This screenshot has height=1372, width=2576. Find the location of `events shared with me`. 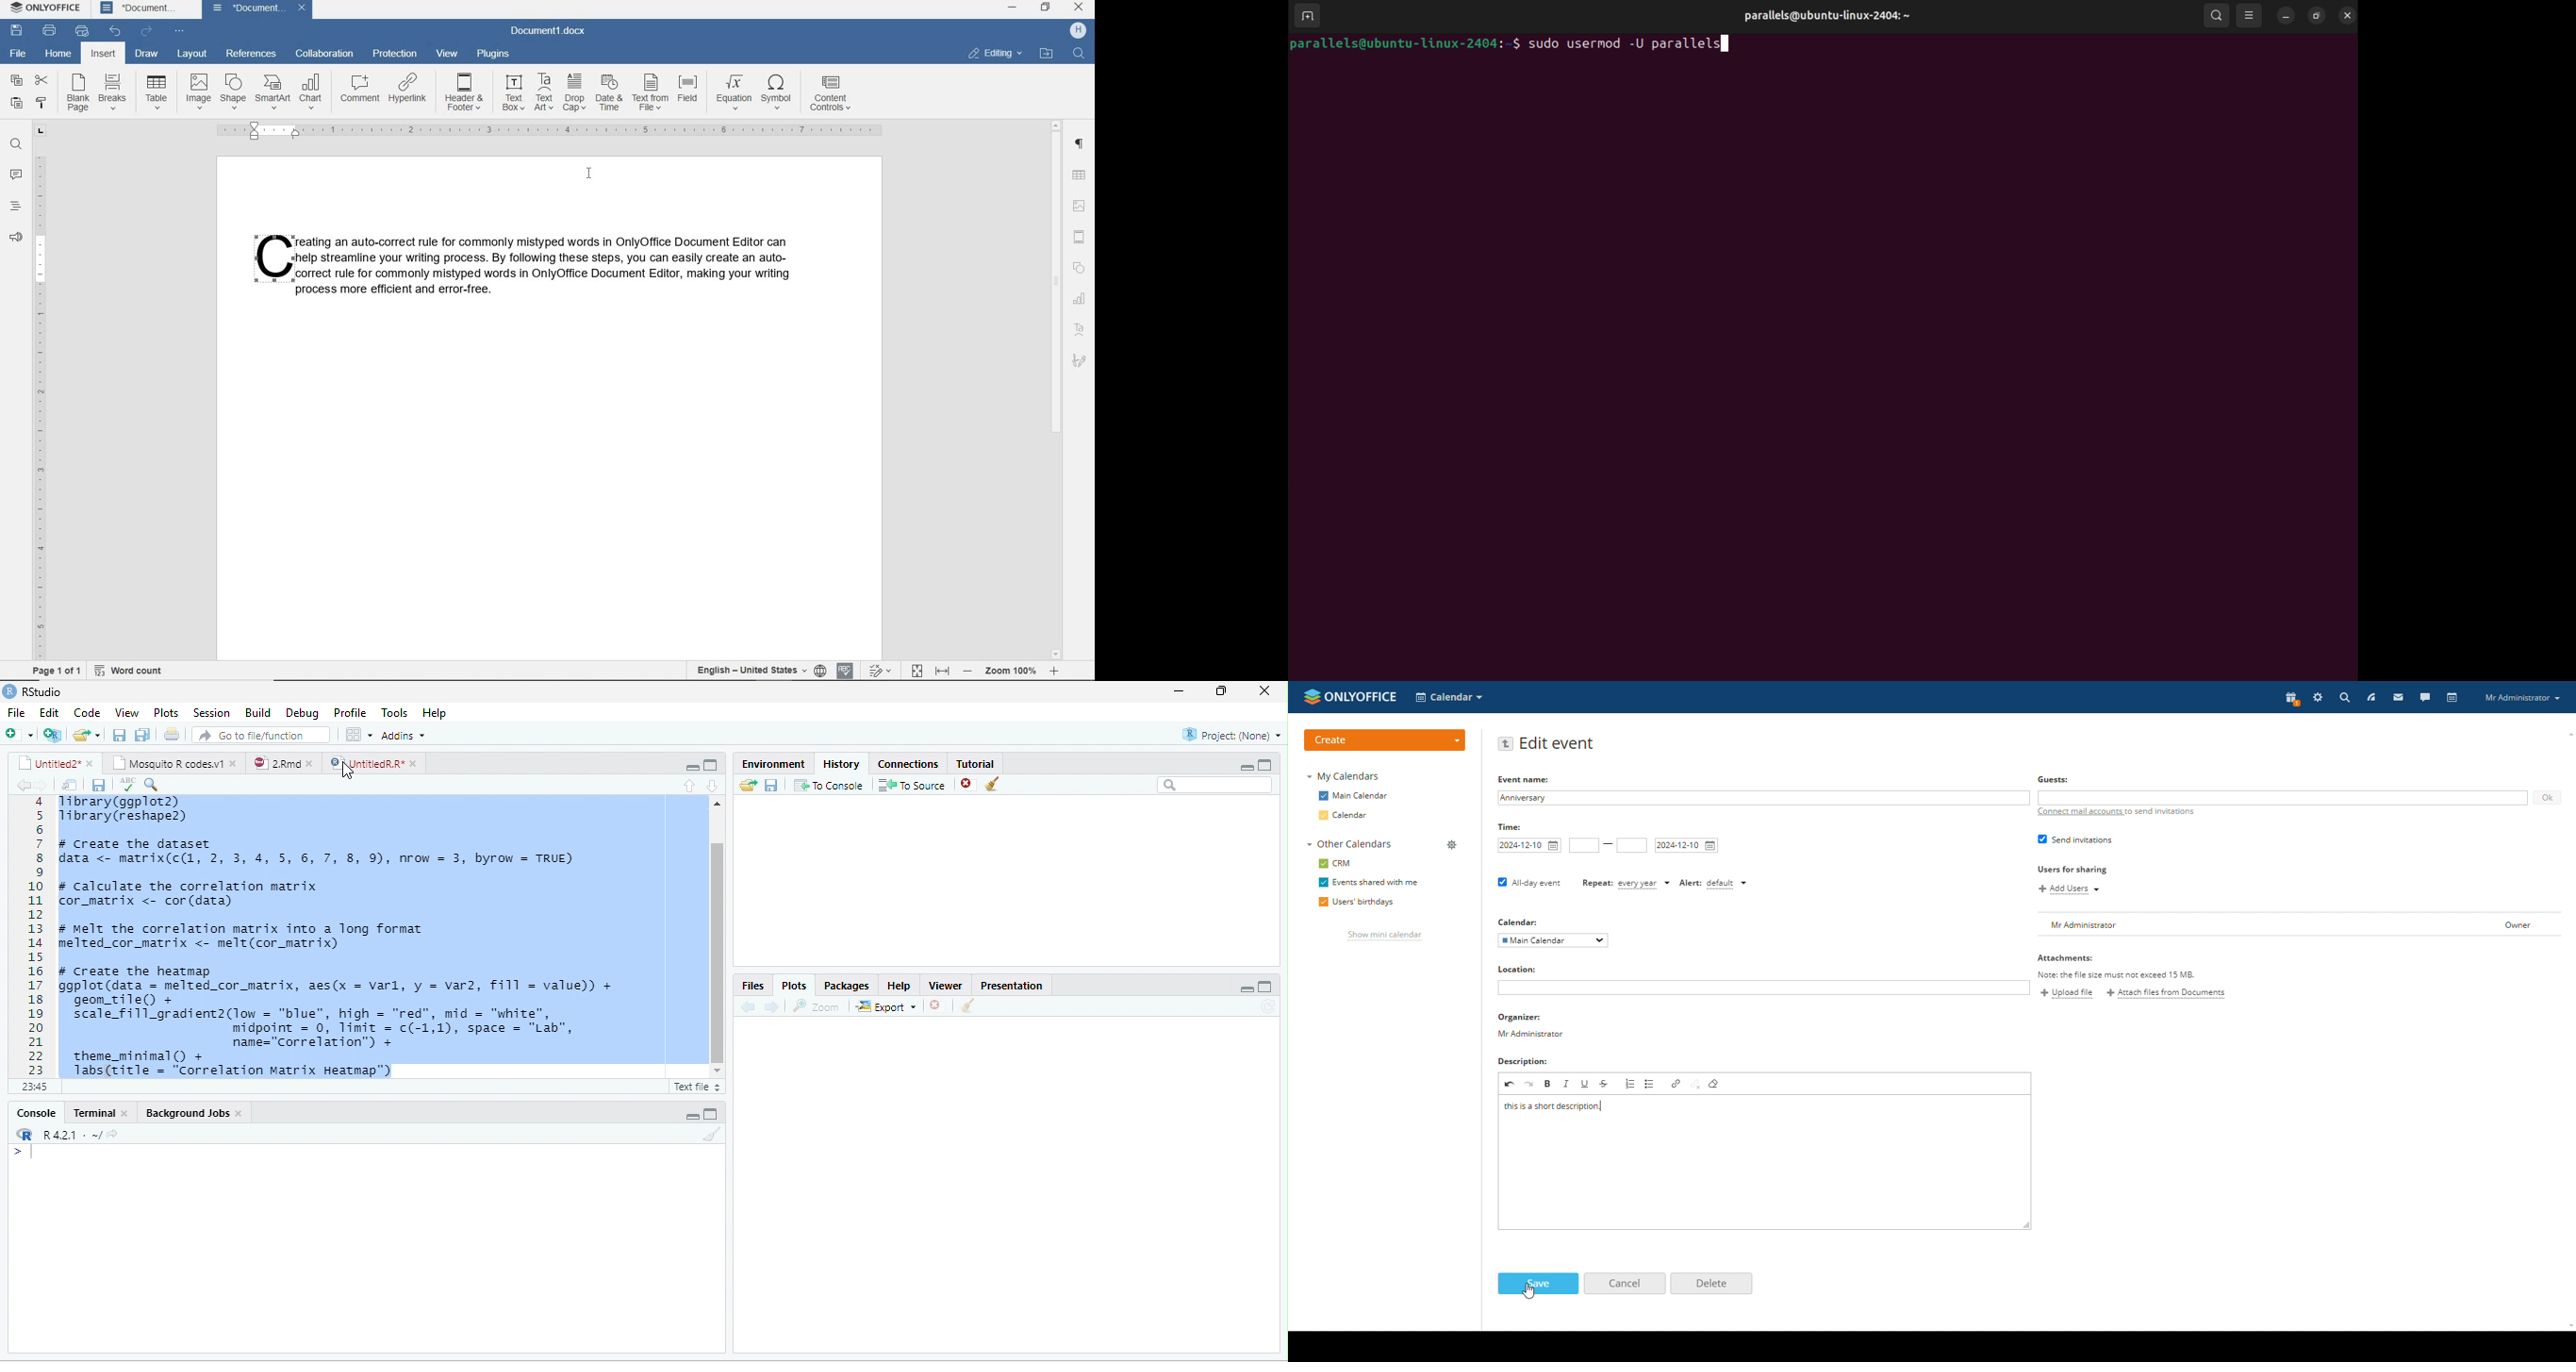

events shared with me is located at coordinates (1366, 883).